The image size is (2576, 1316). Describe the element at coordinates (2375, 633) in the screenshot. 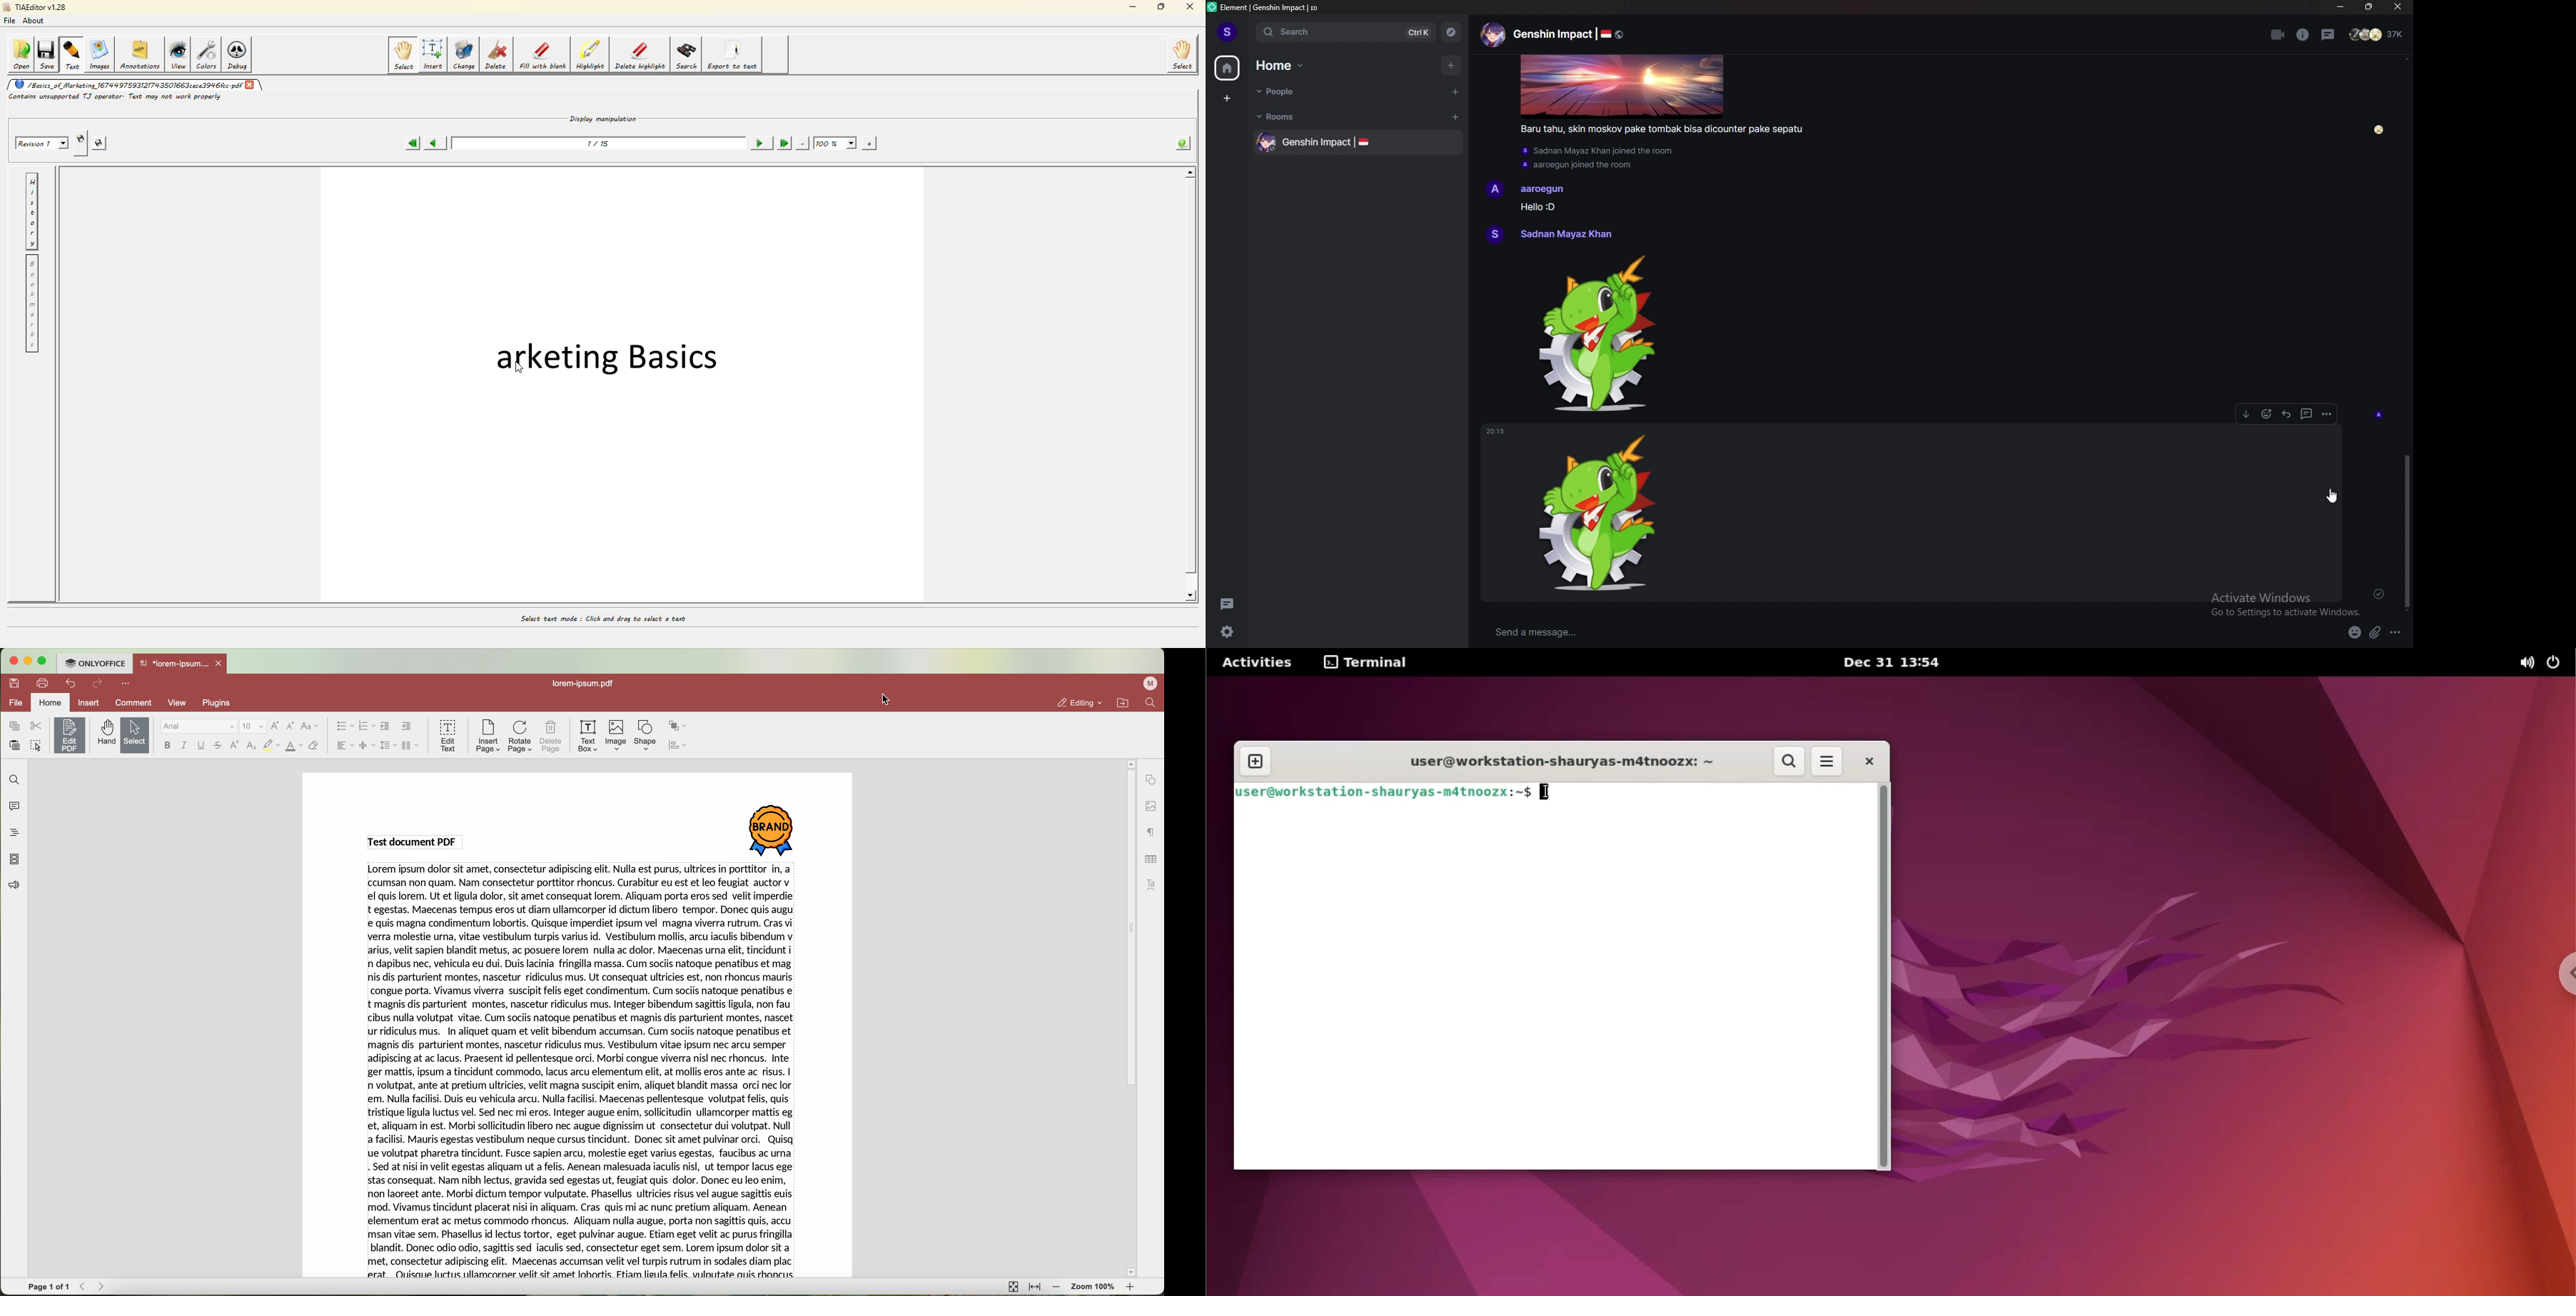

I see `Attach file` at that location.